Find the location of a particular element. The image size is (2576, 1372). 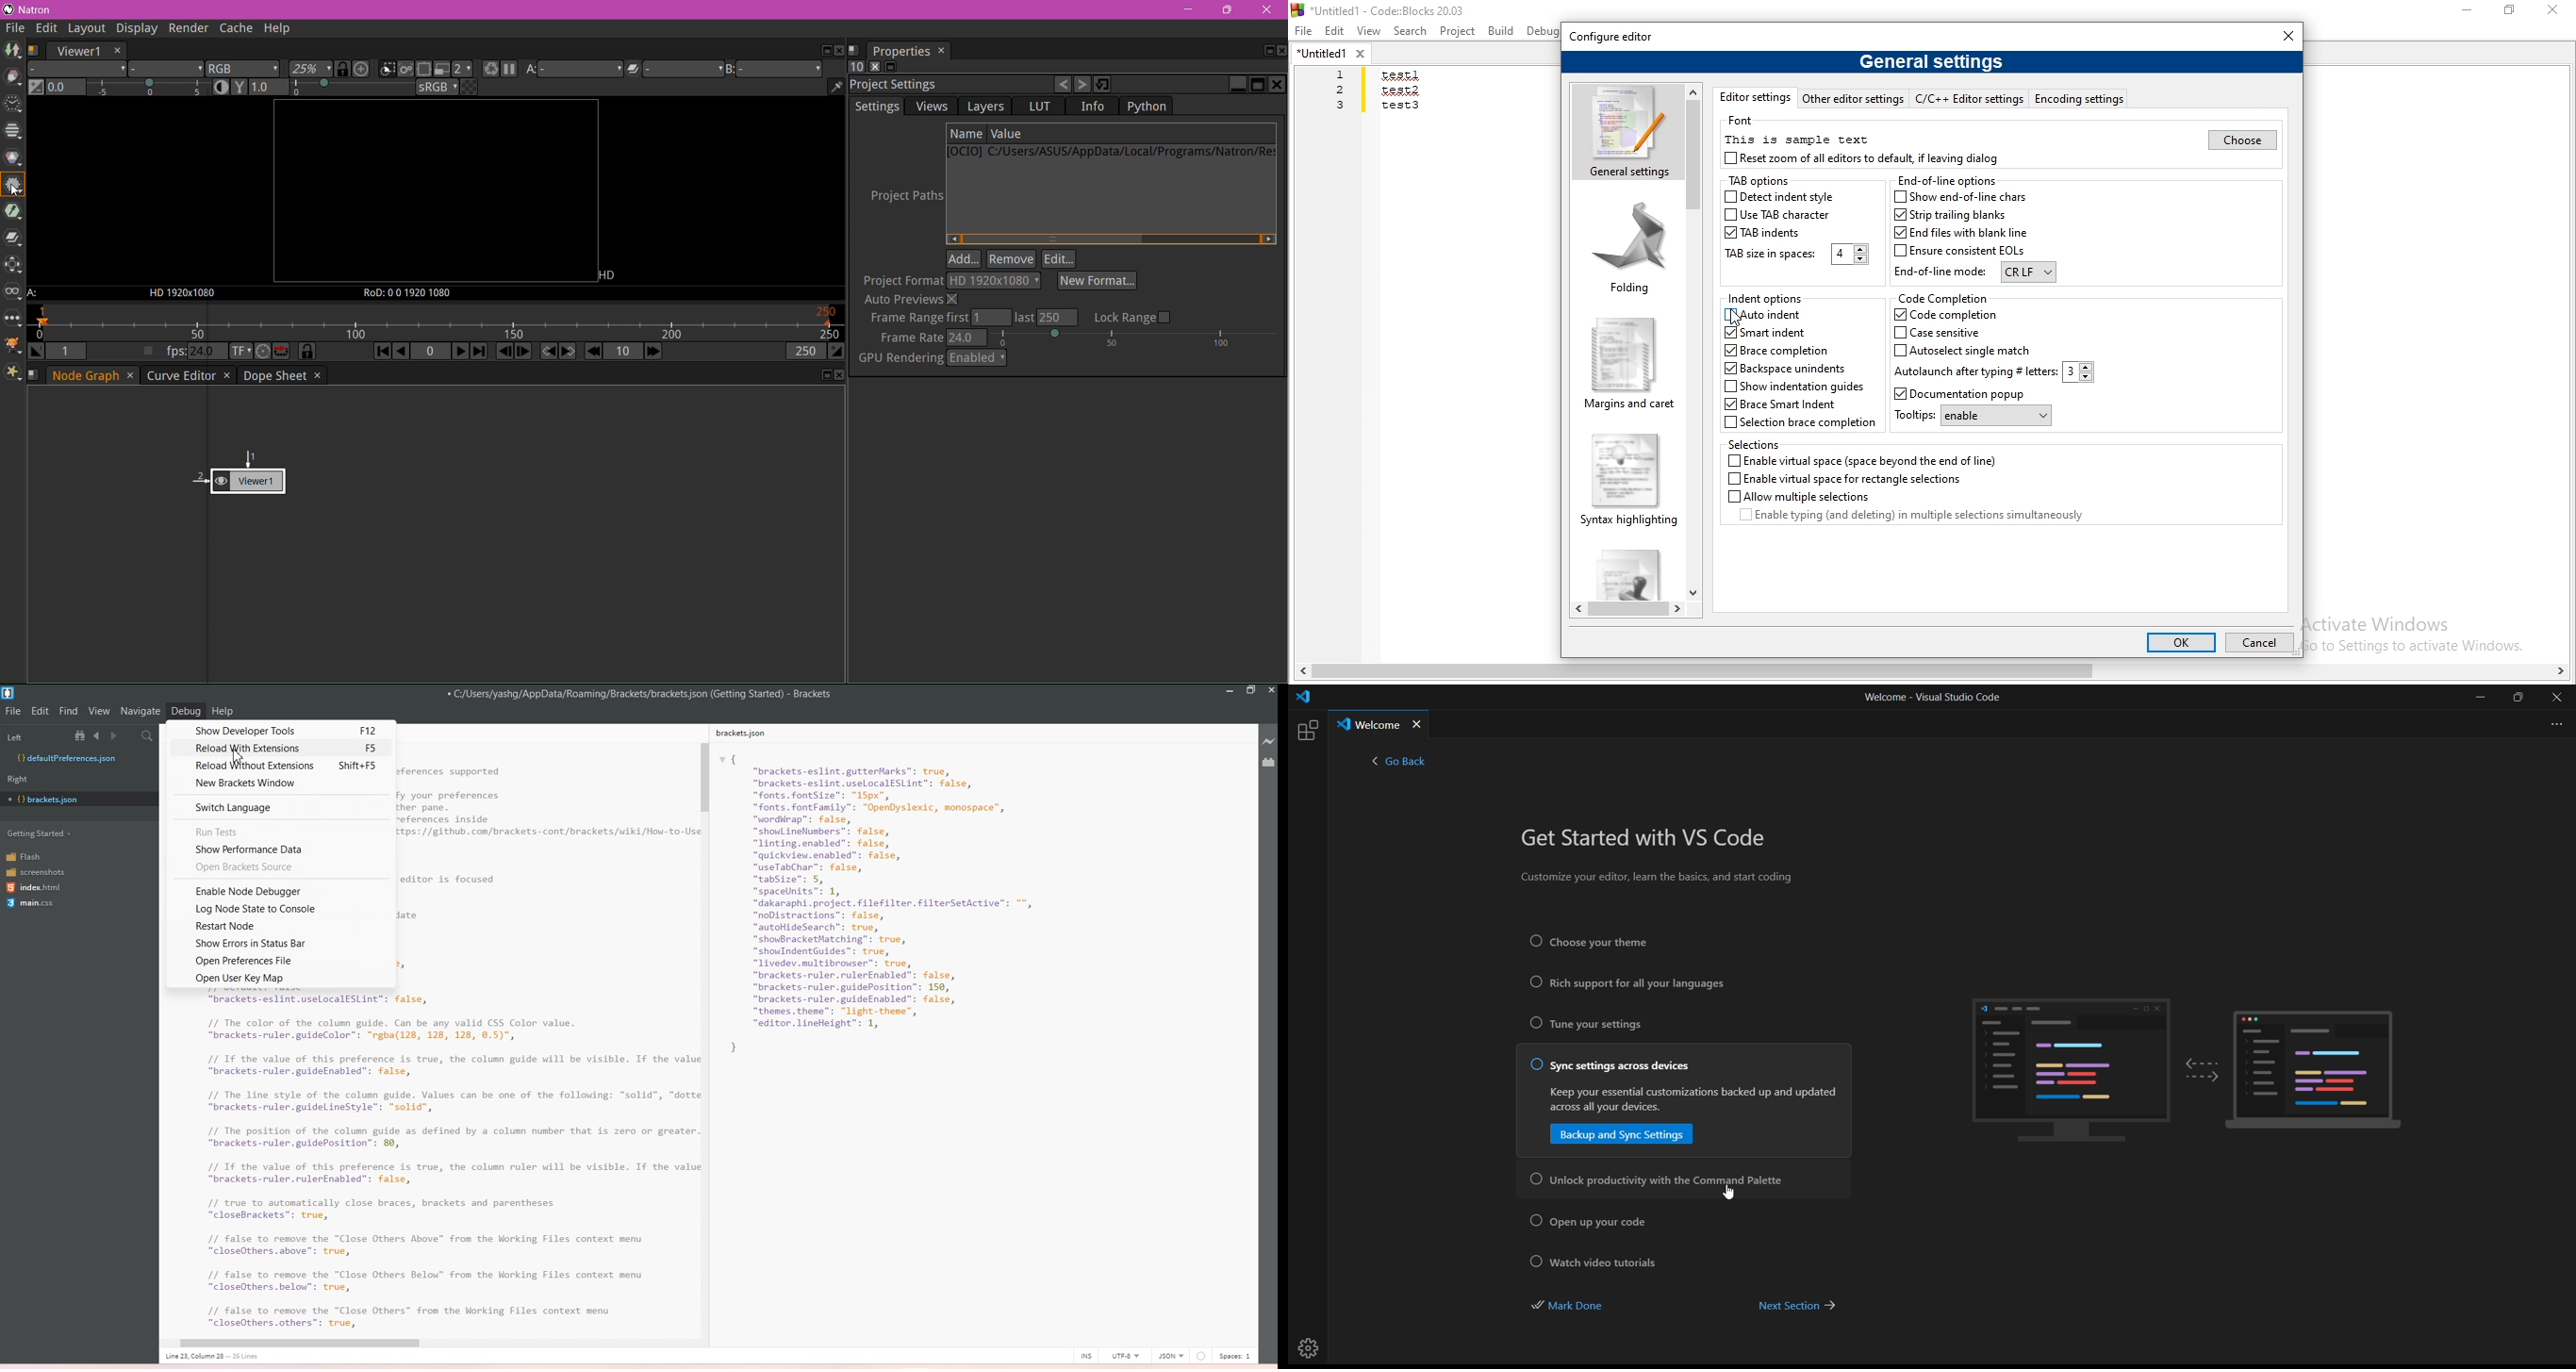

close is located at coordinates (2557, 698).